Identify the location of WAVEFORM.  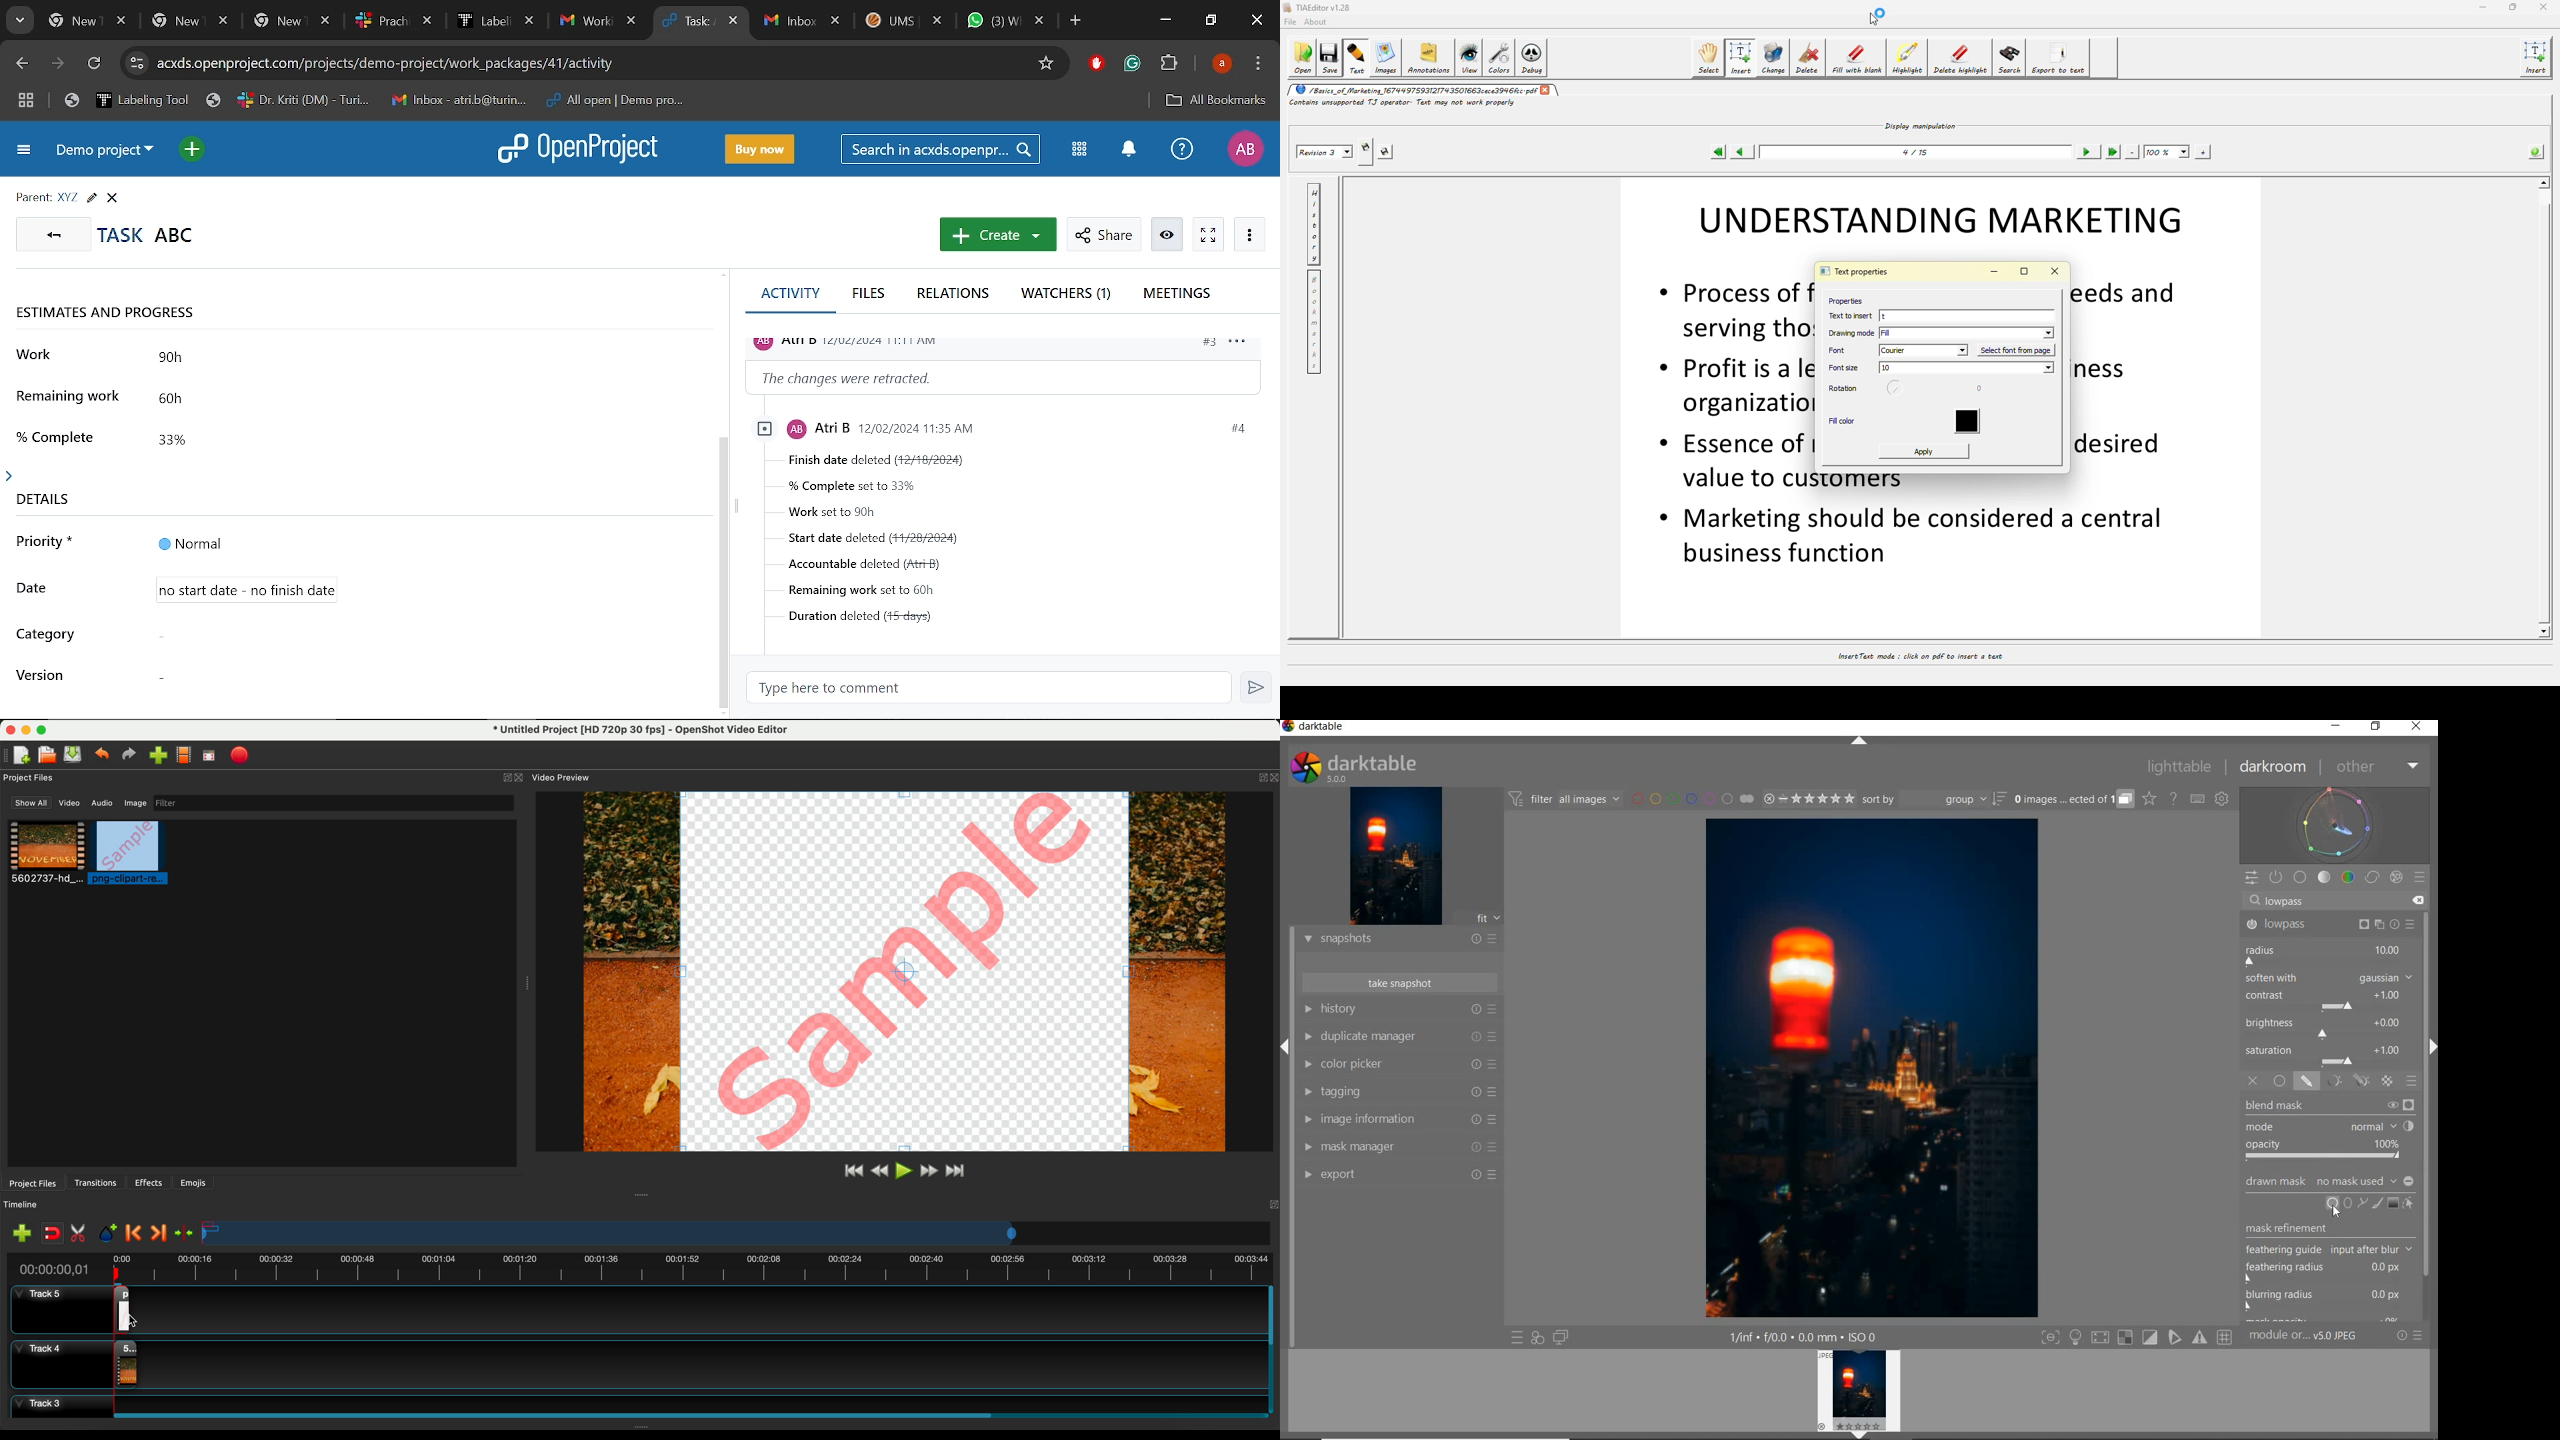
(2337, 824).